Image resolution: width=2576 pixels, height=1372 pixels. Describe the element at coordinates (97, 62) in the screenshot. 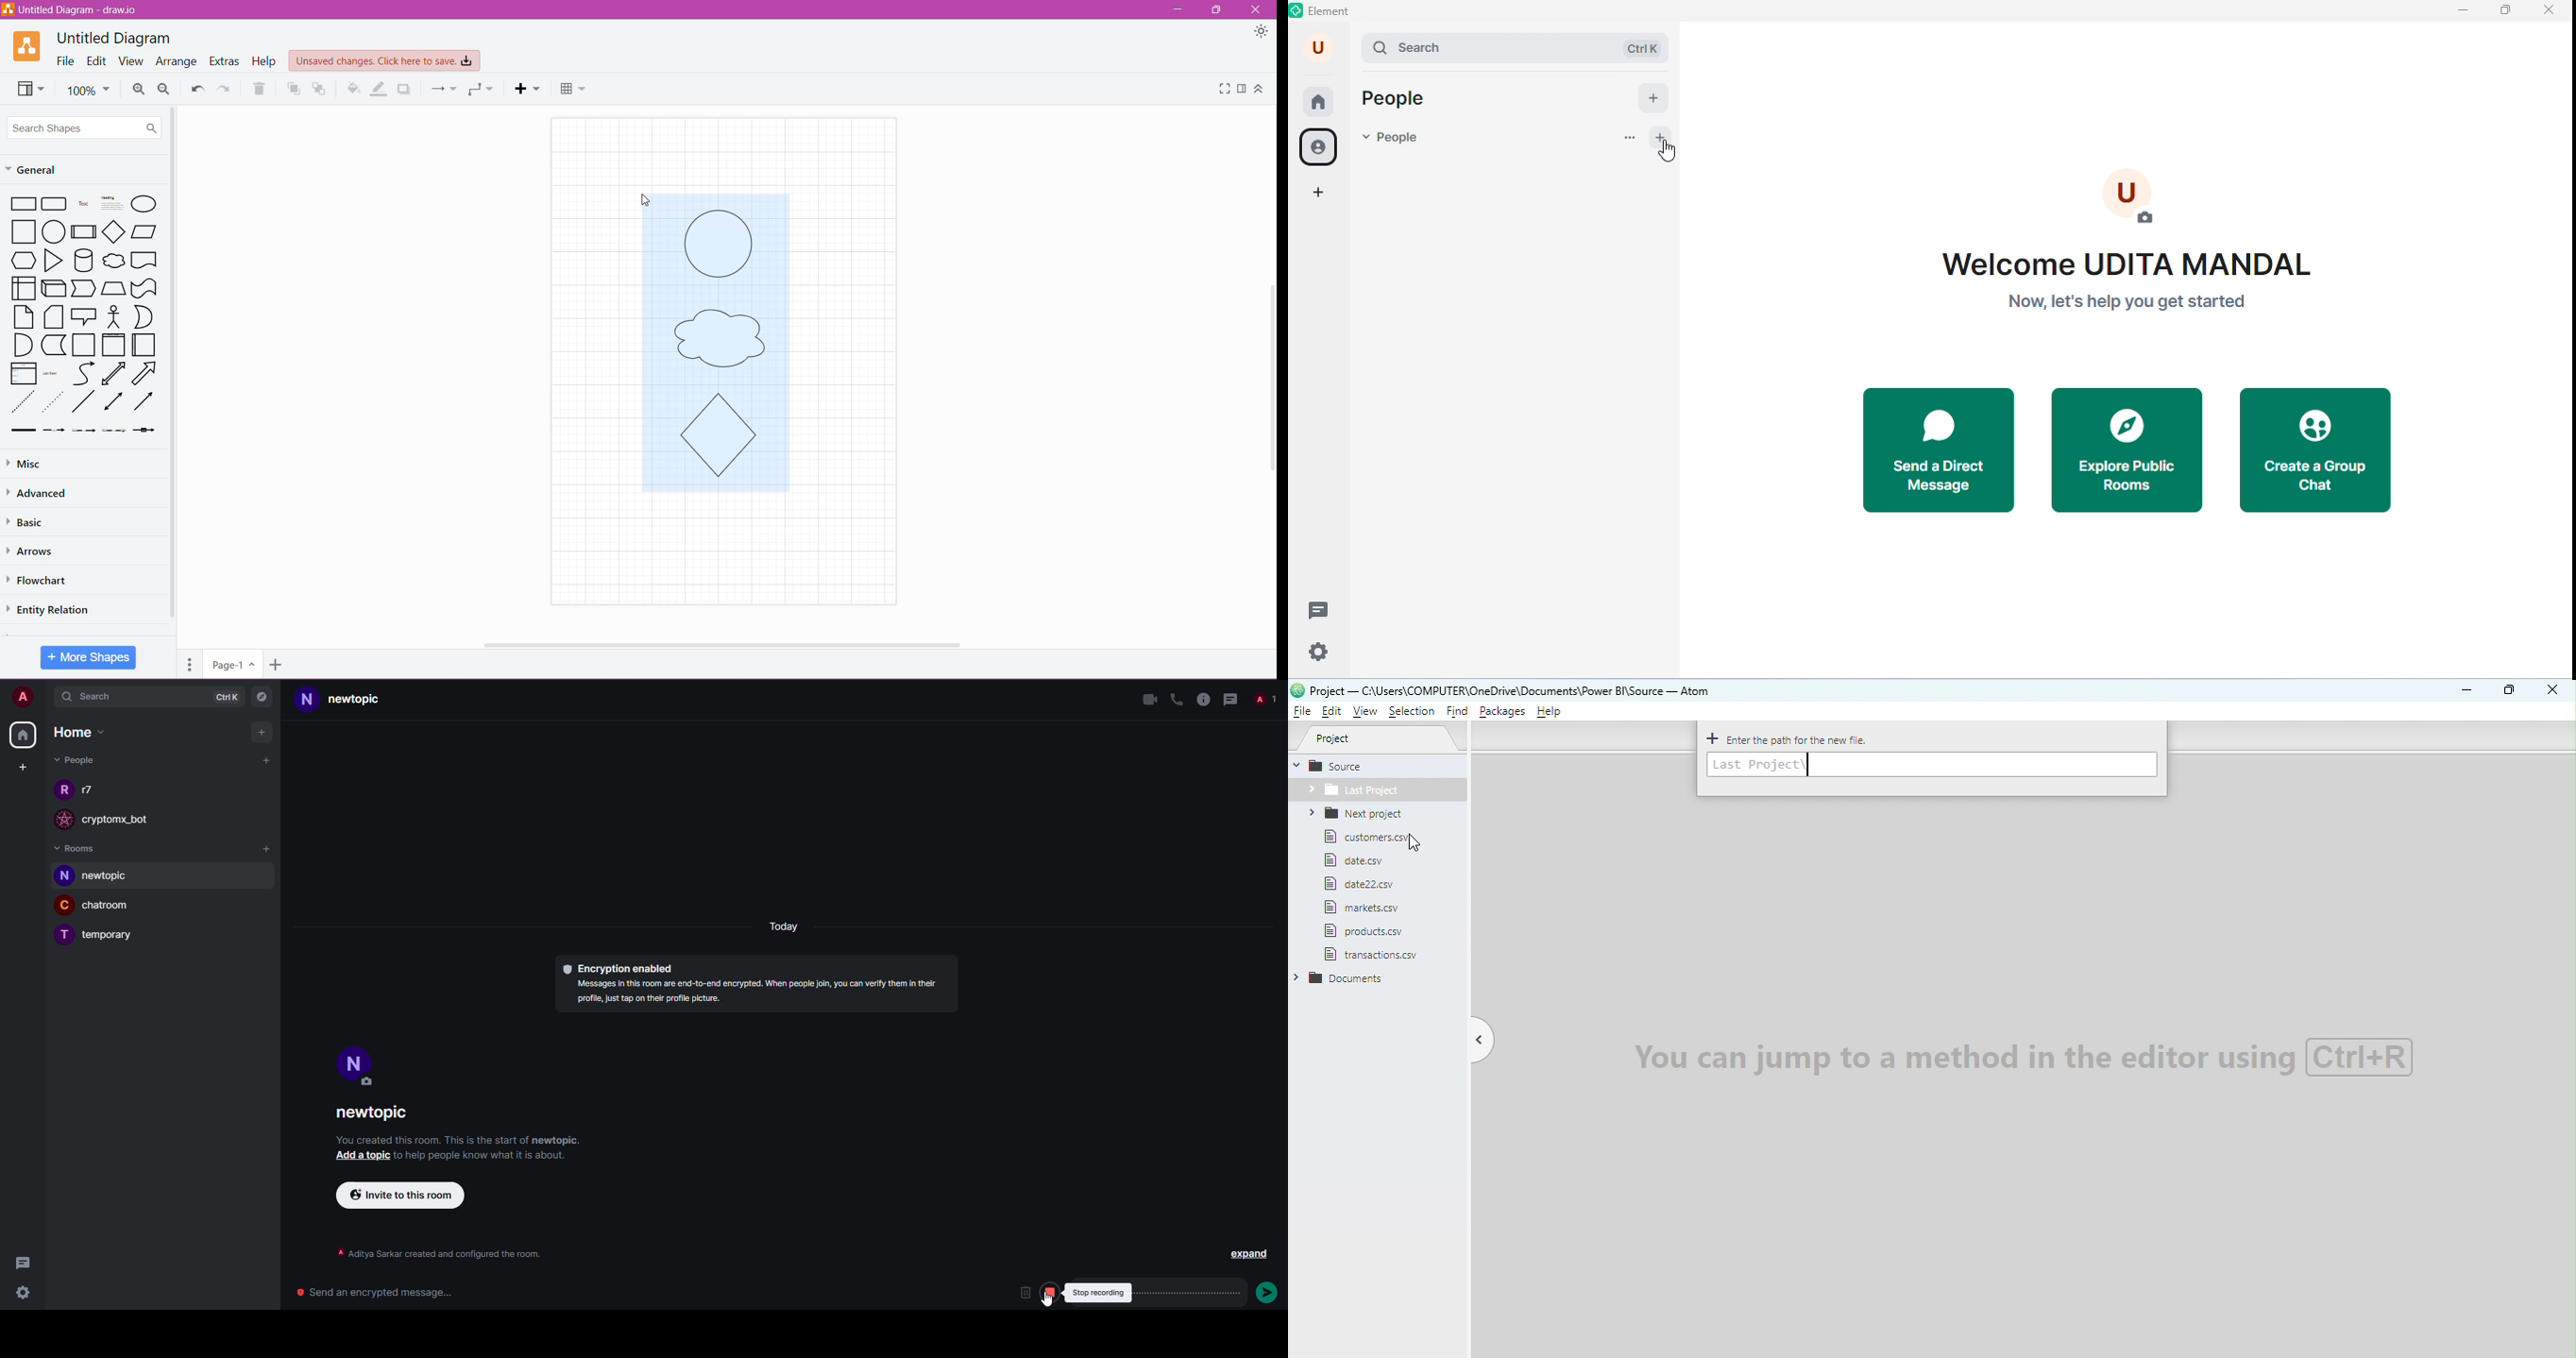

I see `Edit` at that location.